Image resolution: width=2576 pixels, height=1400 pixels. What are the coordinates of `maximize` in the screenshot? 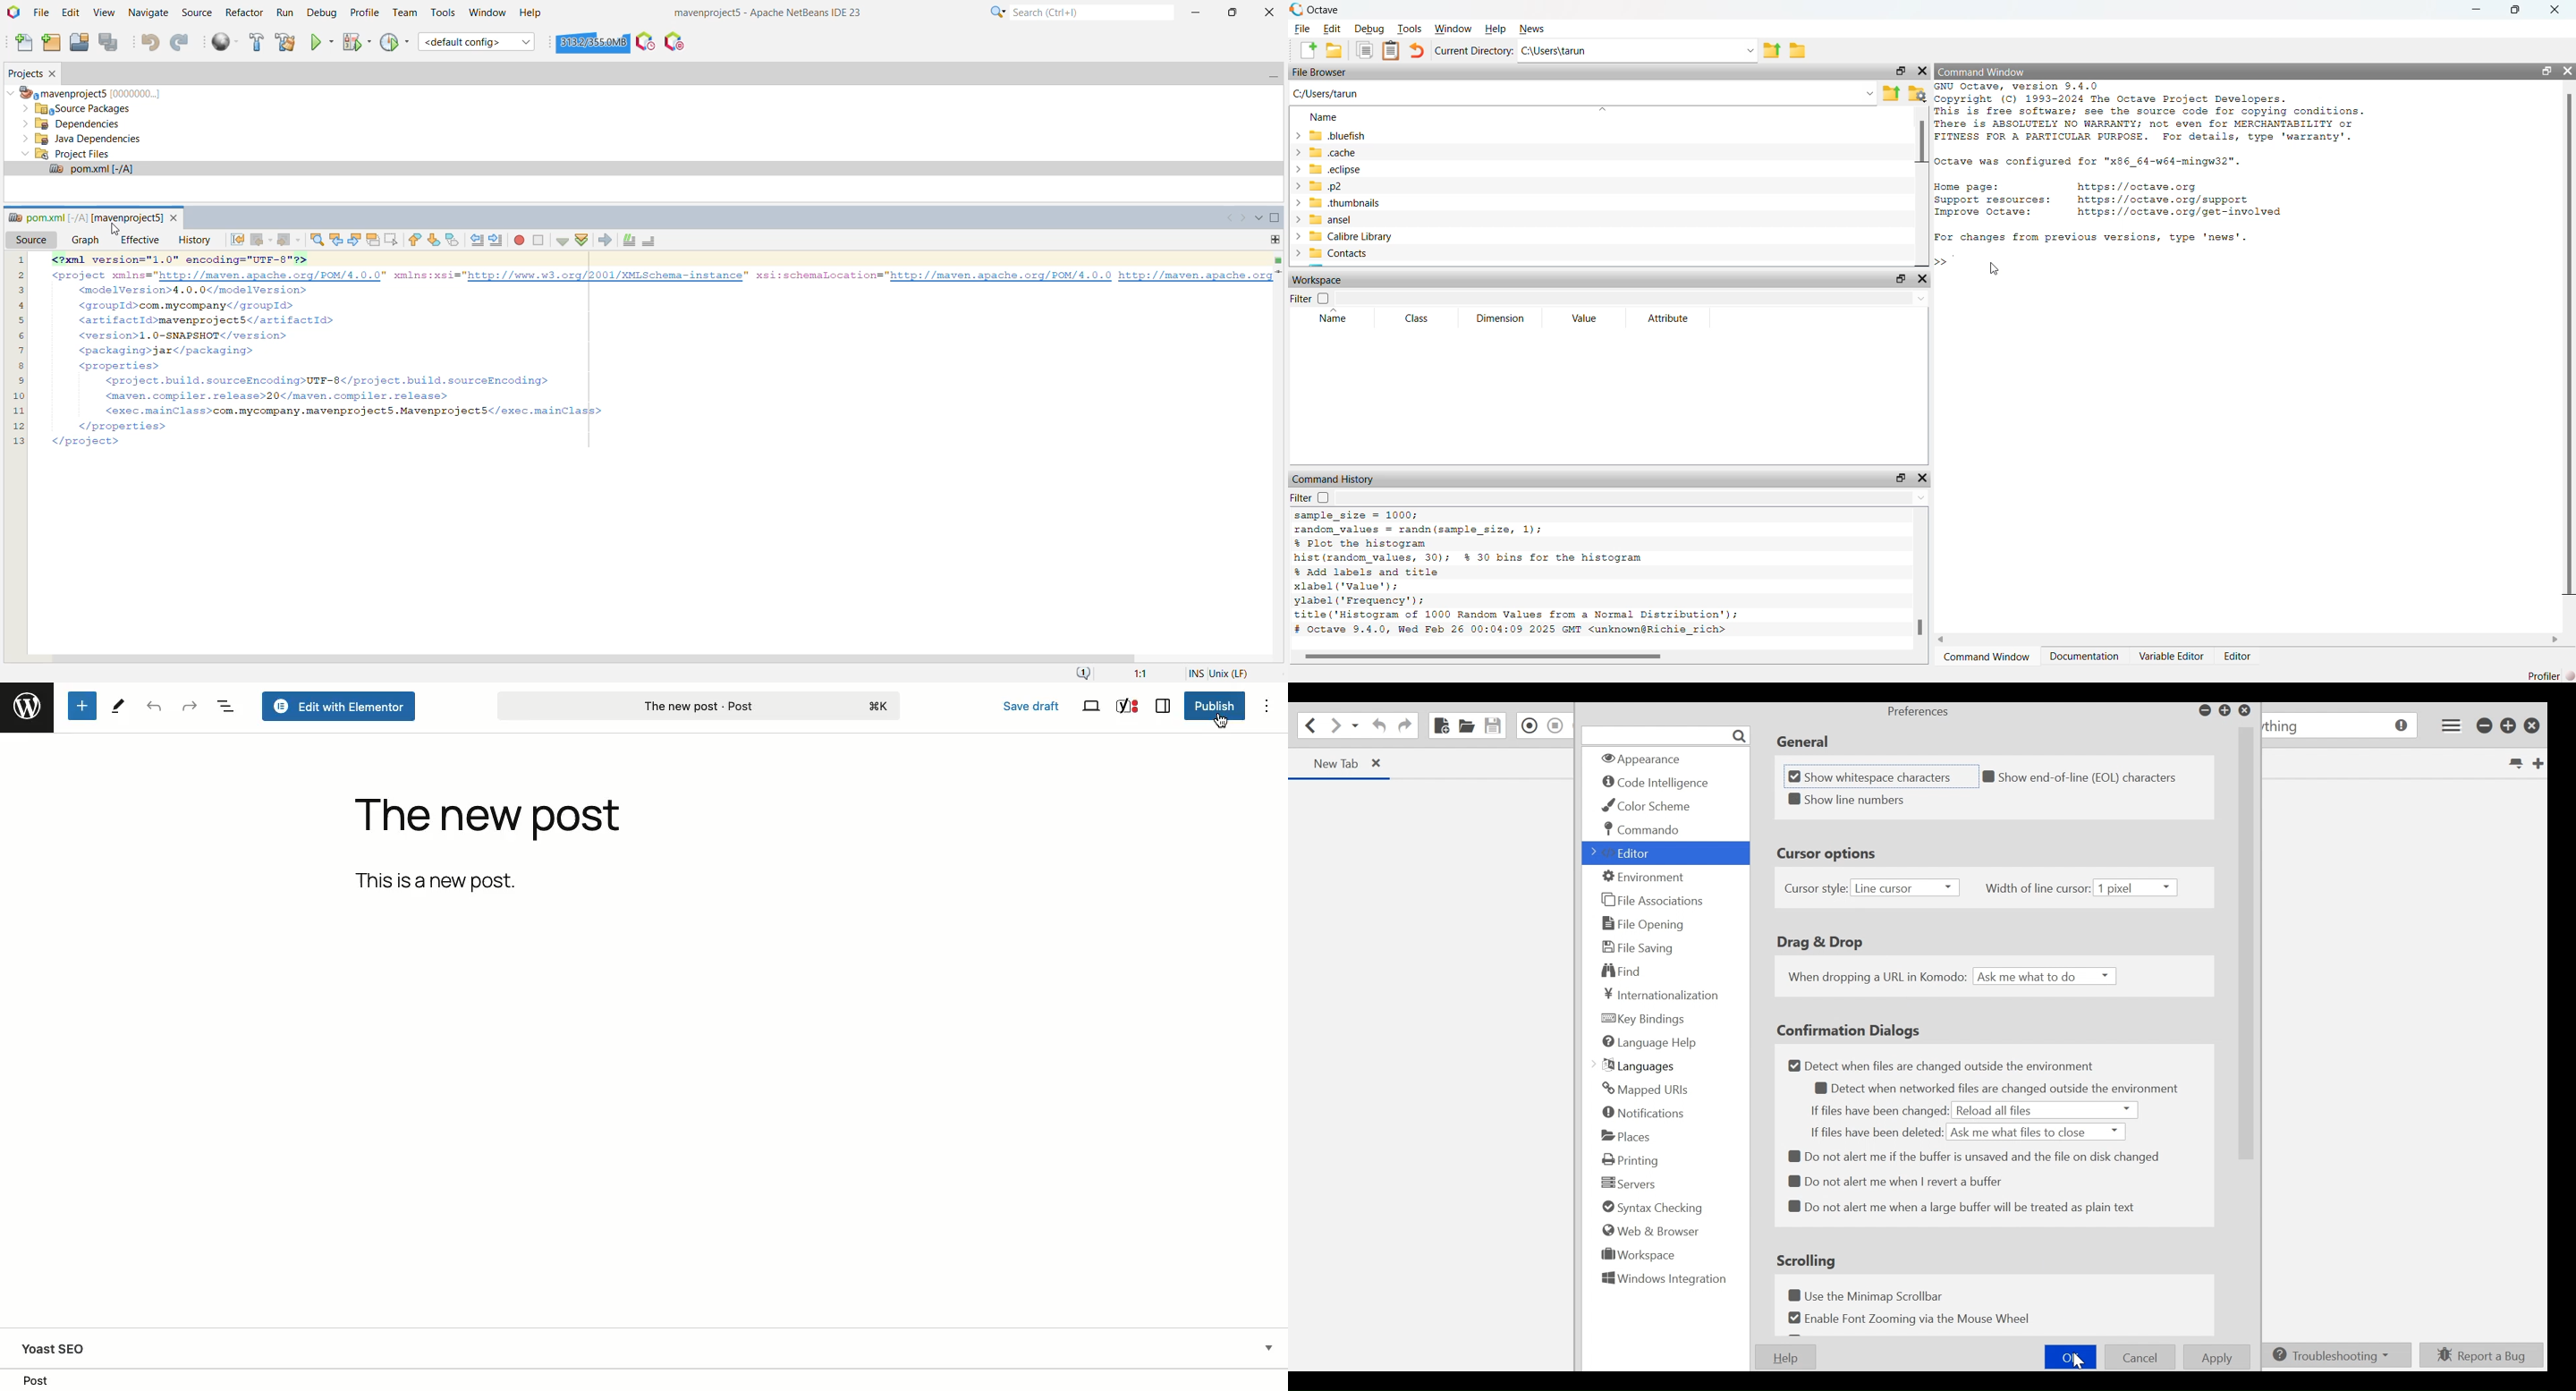 It's located at (1901, 278).